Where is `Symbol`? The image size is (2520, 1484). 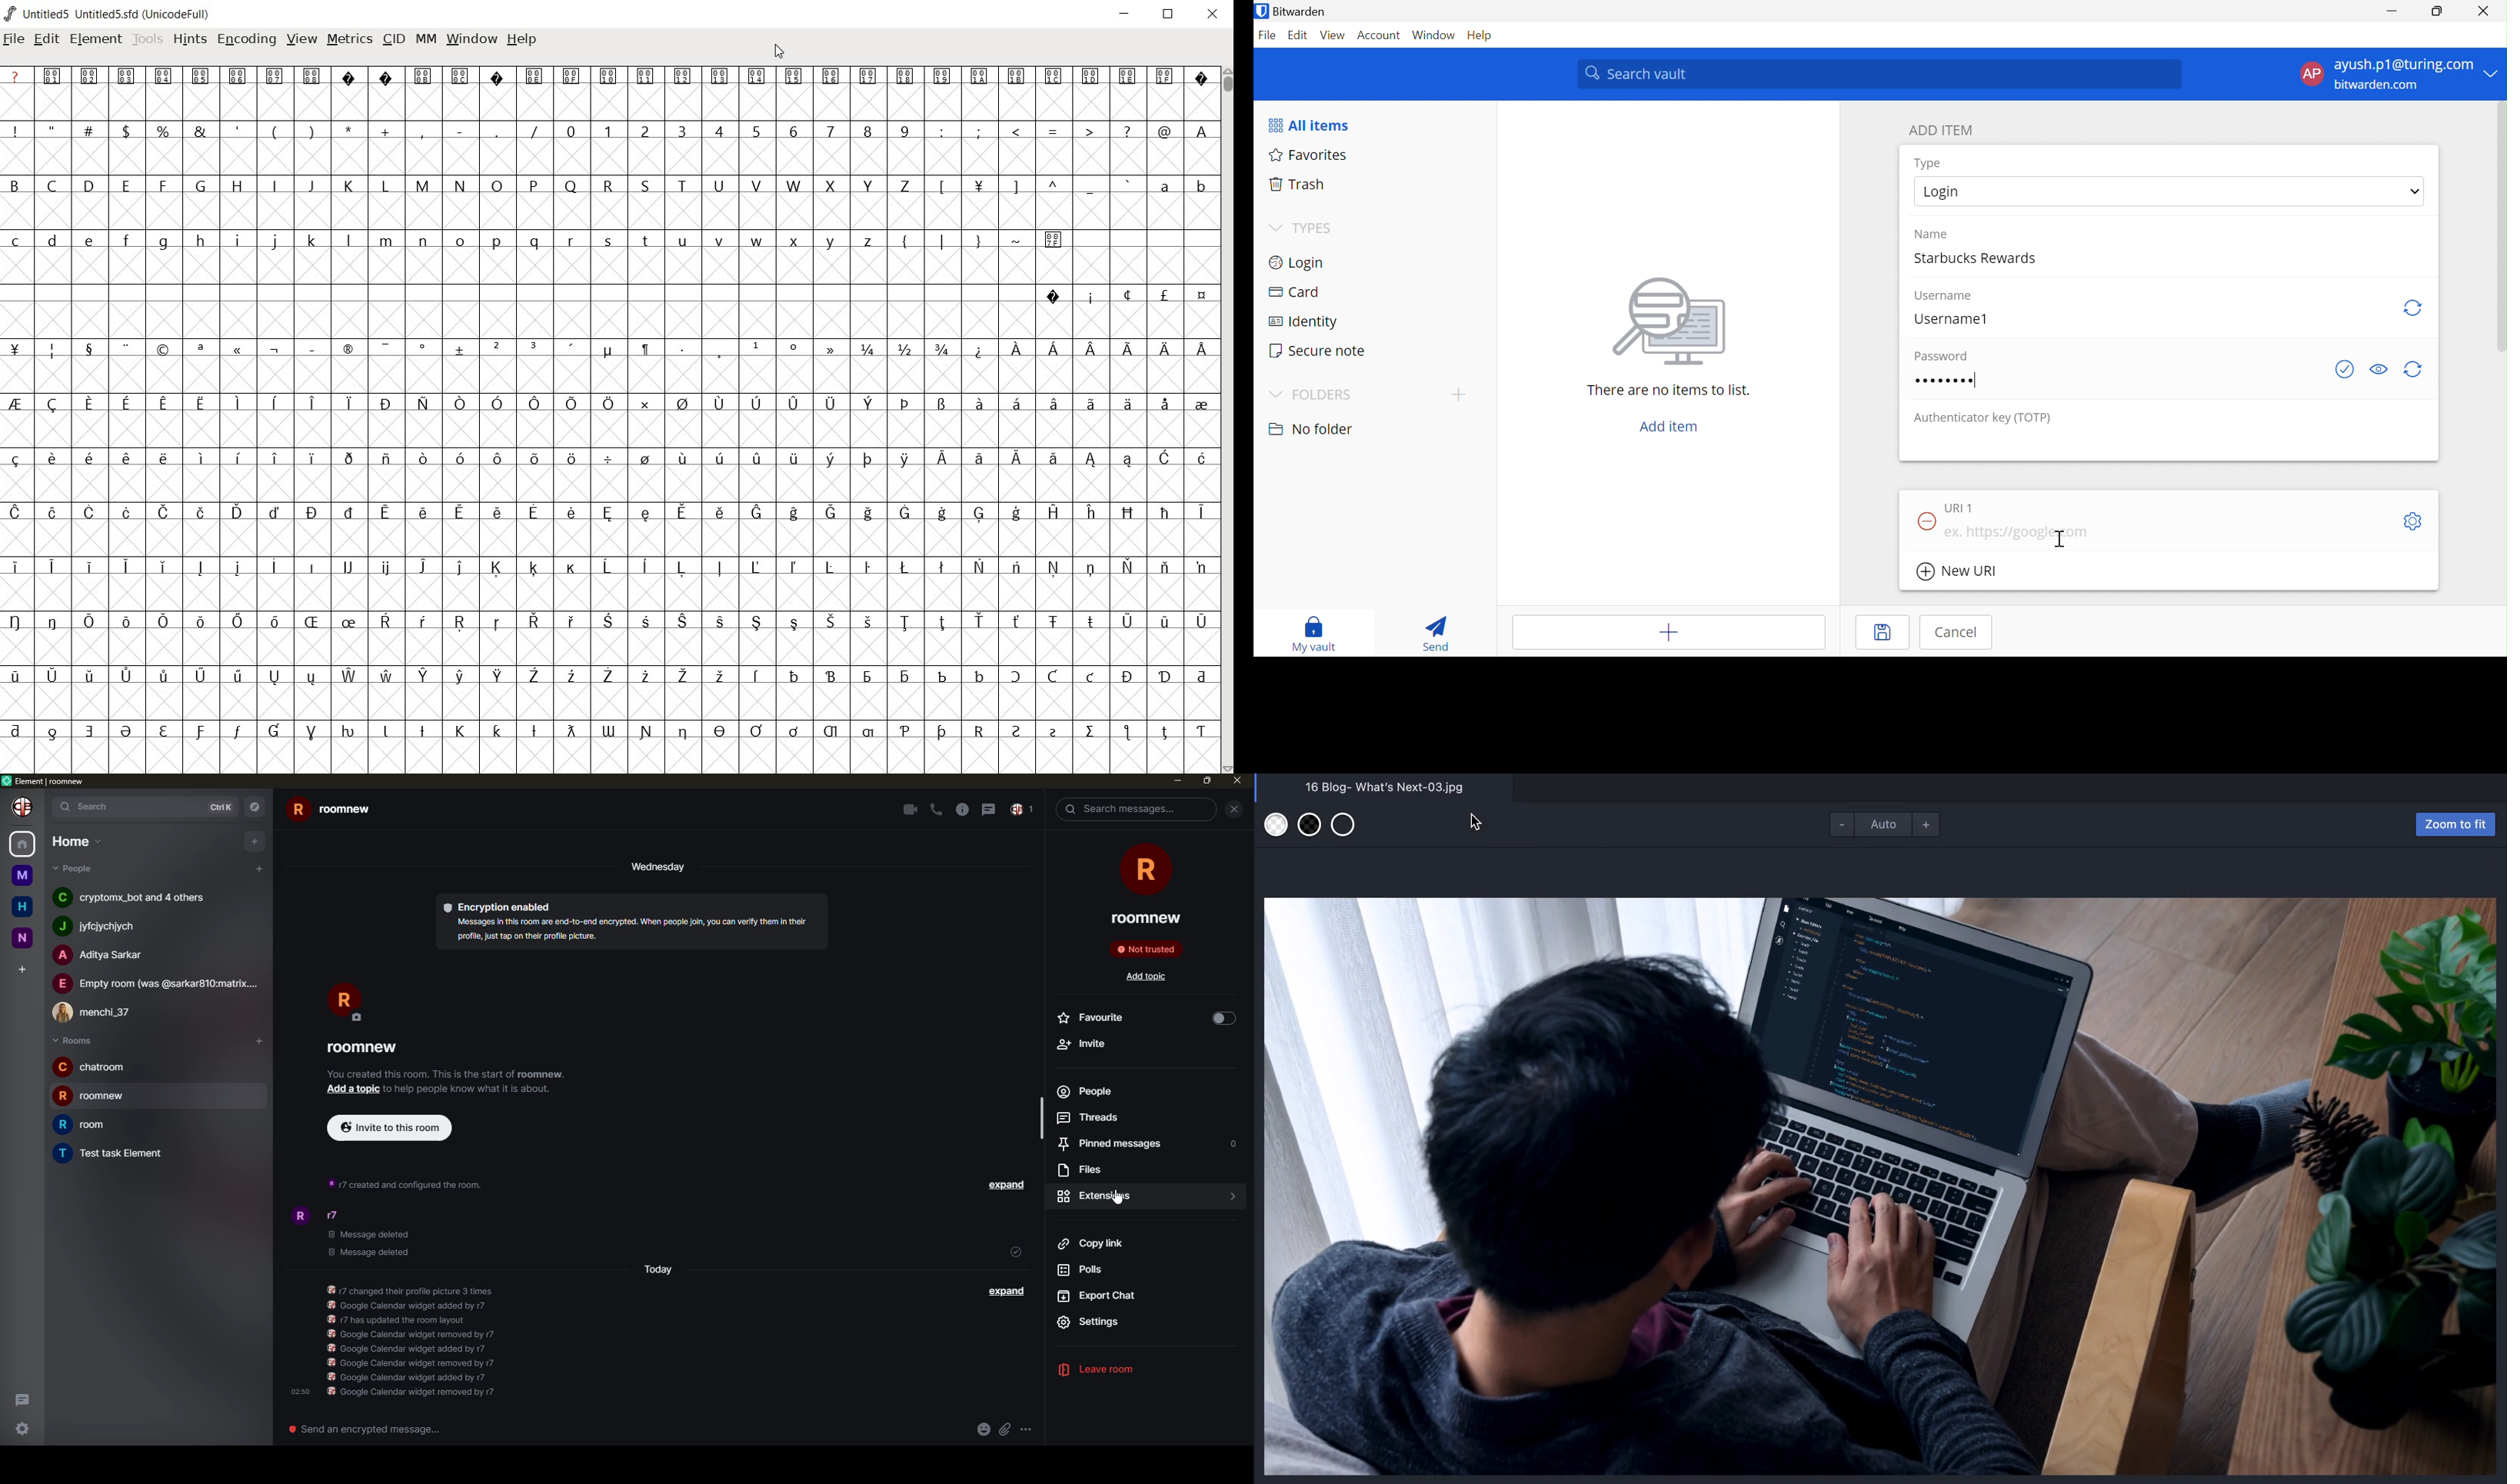 Symbol is located at coordinates (534, 732).